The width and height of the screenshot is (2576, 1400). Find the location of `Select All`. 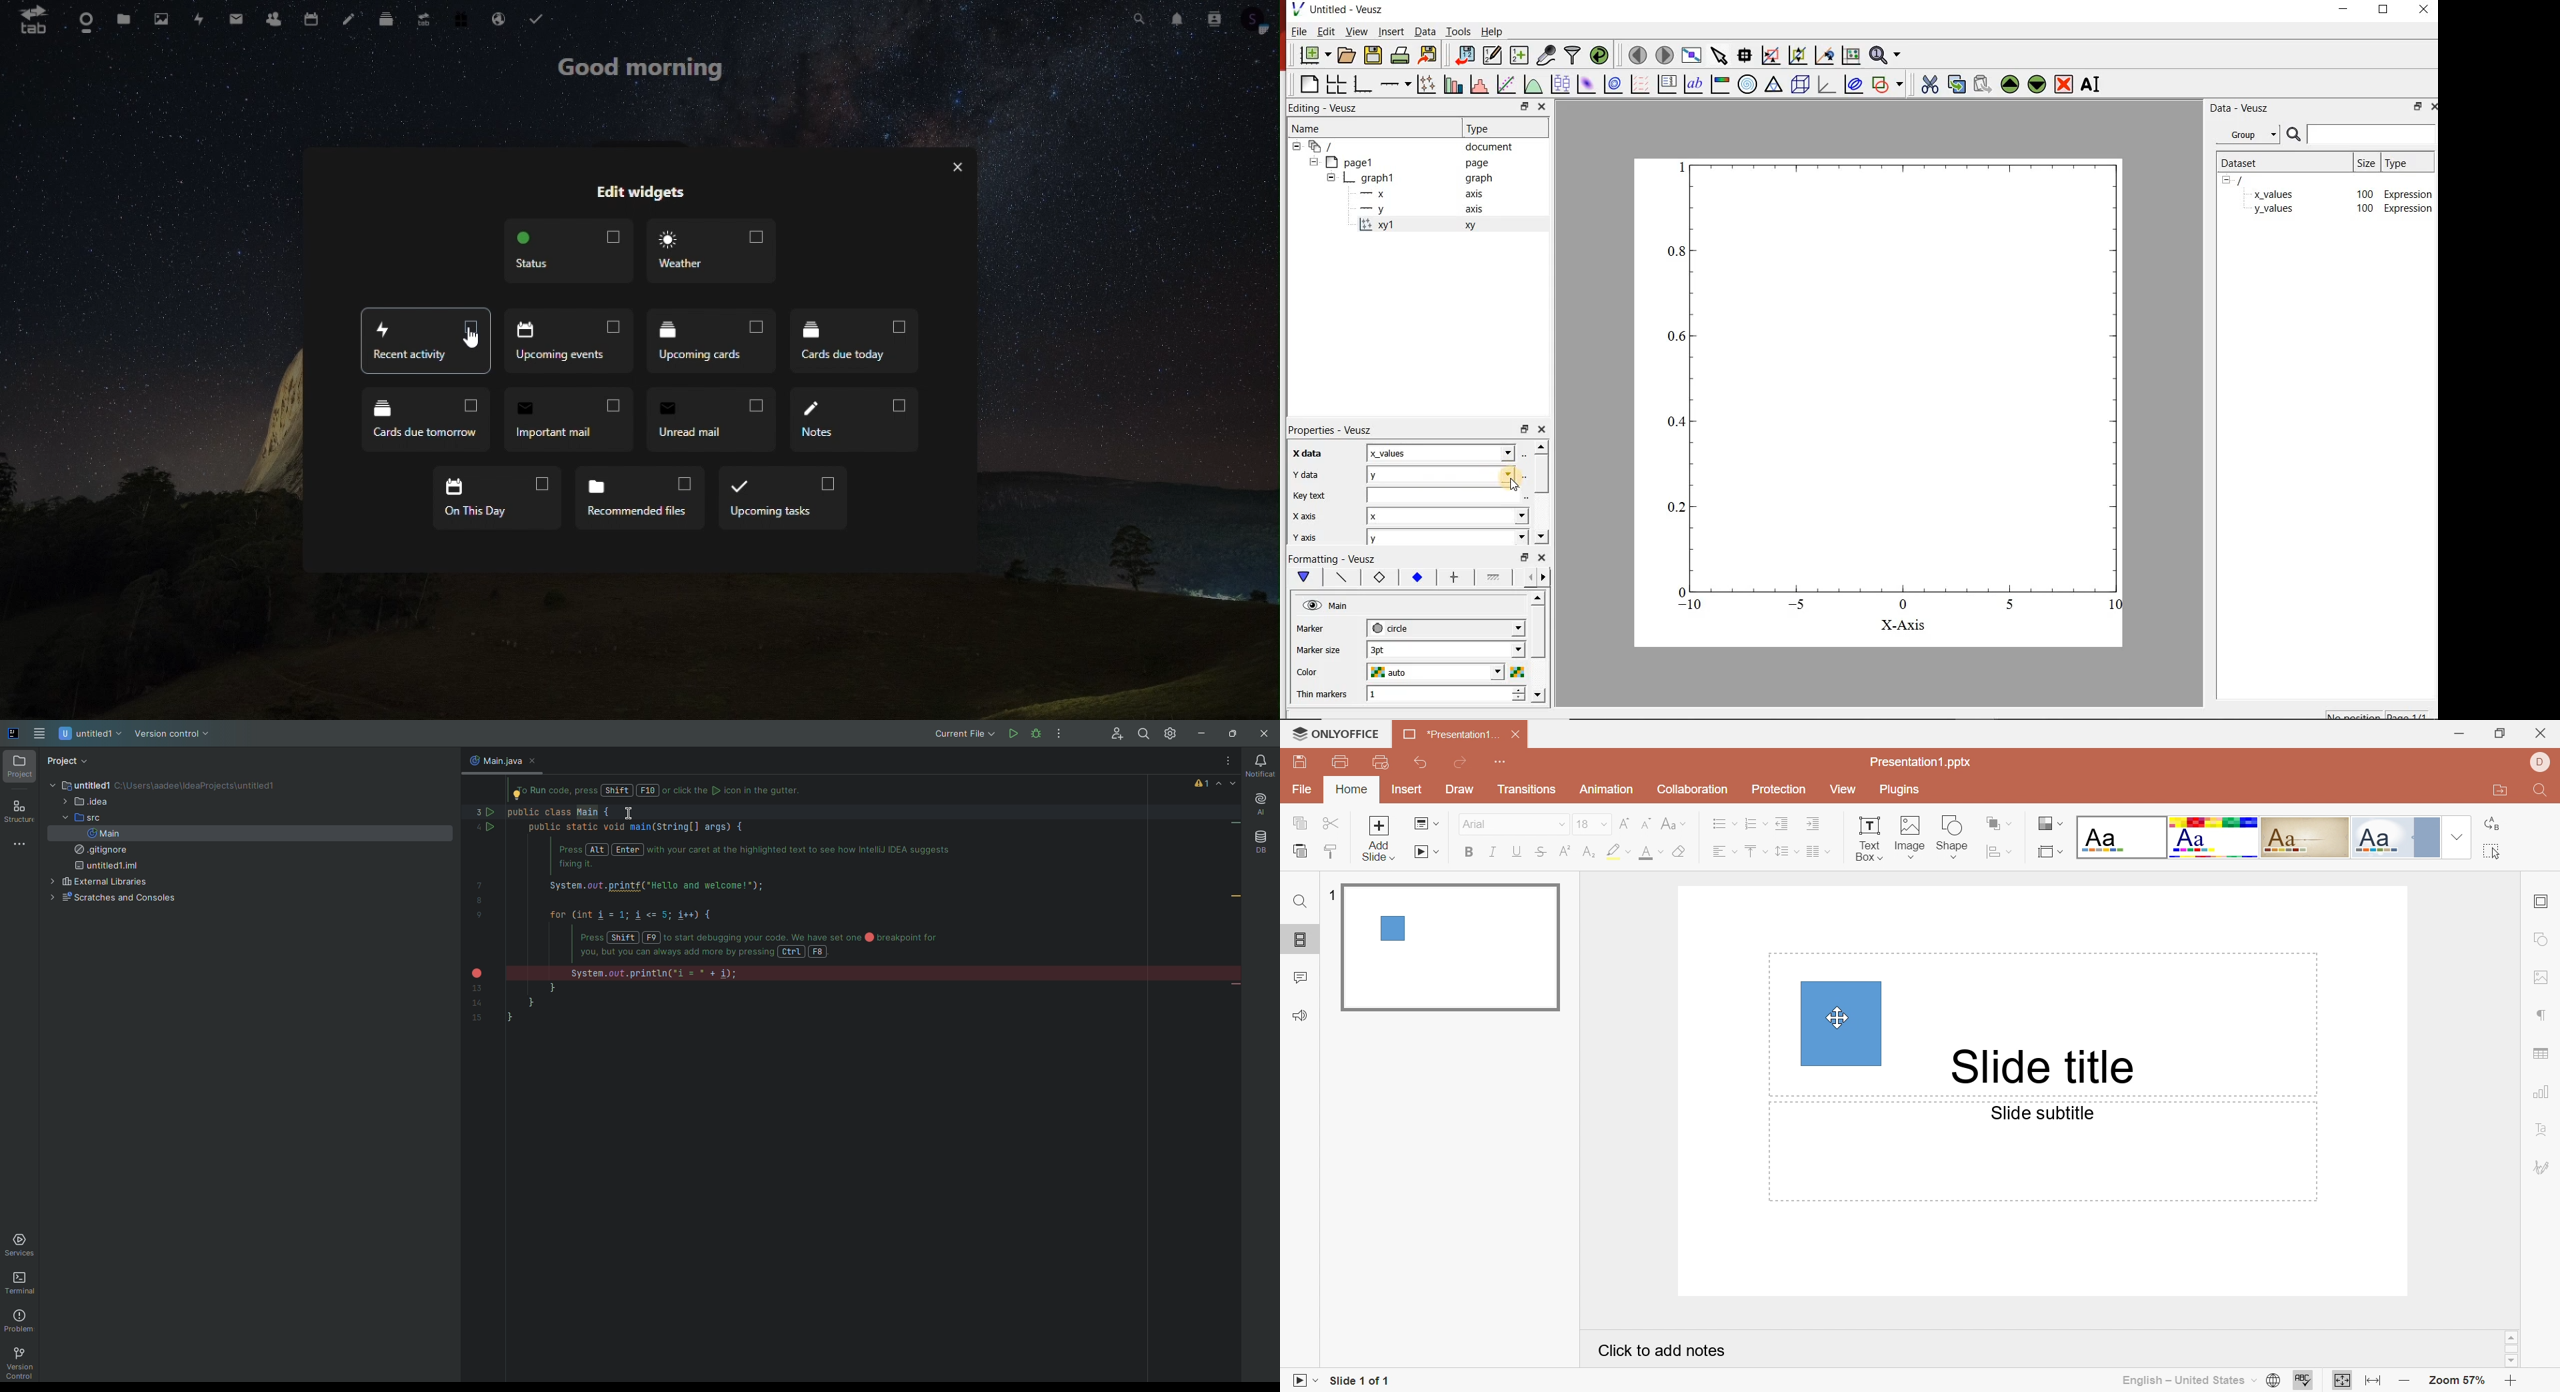

Select All is located at coordinates (2493, 851).